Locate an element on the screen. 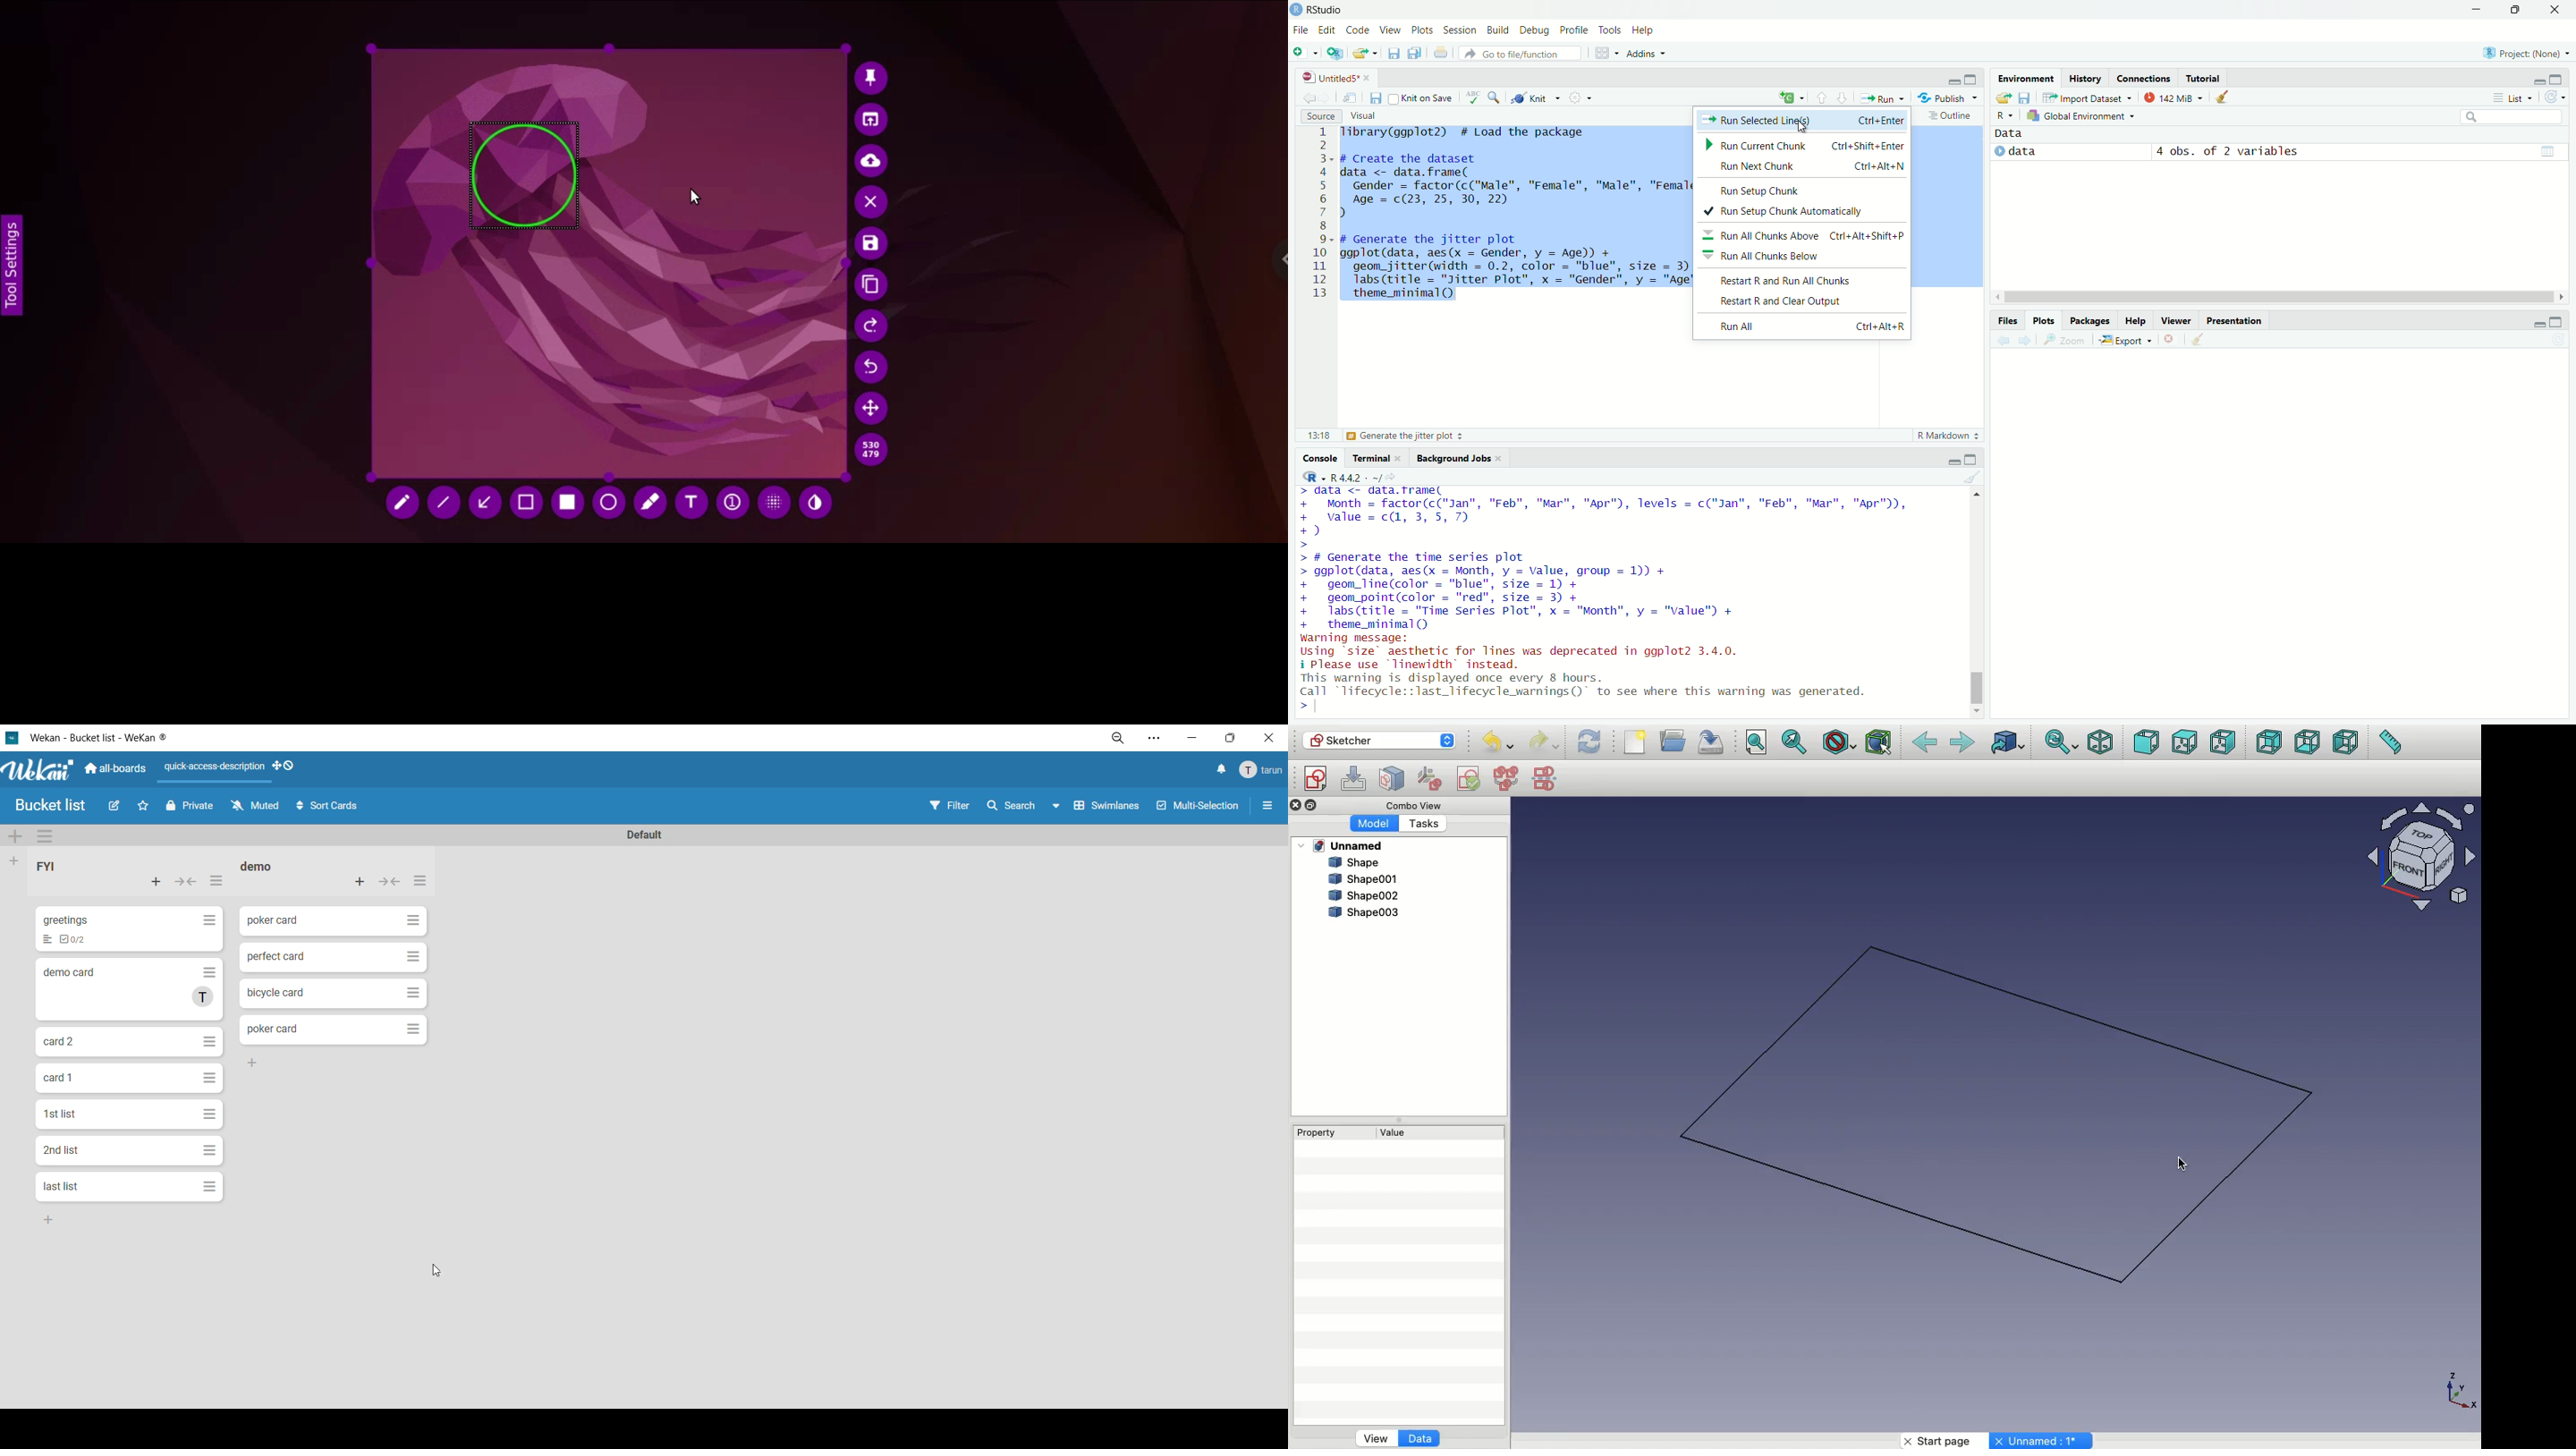 This screenshot has width=2576, height=1456. pin image is located at coordinates (868, 76).